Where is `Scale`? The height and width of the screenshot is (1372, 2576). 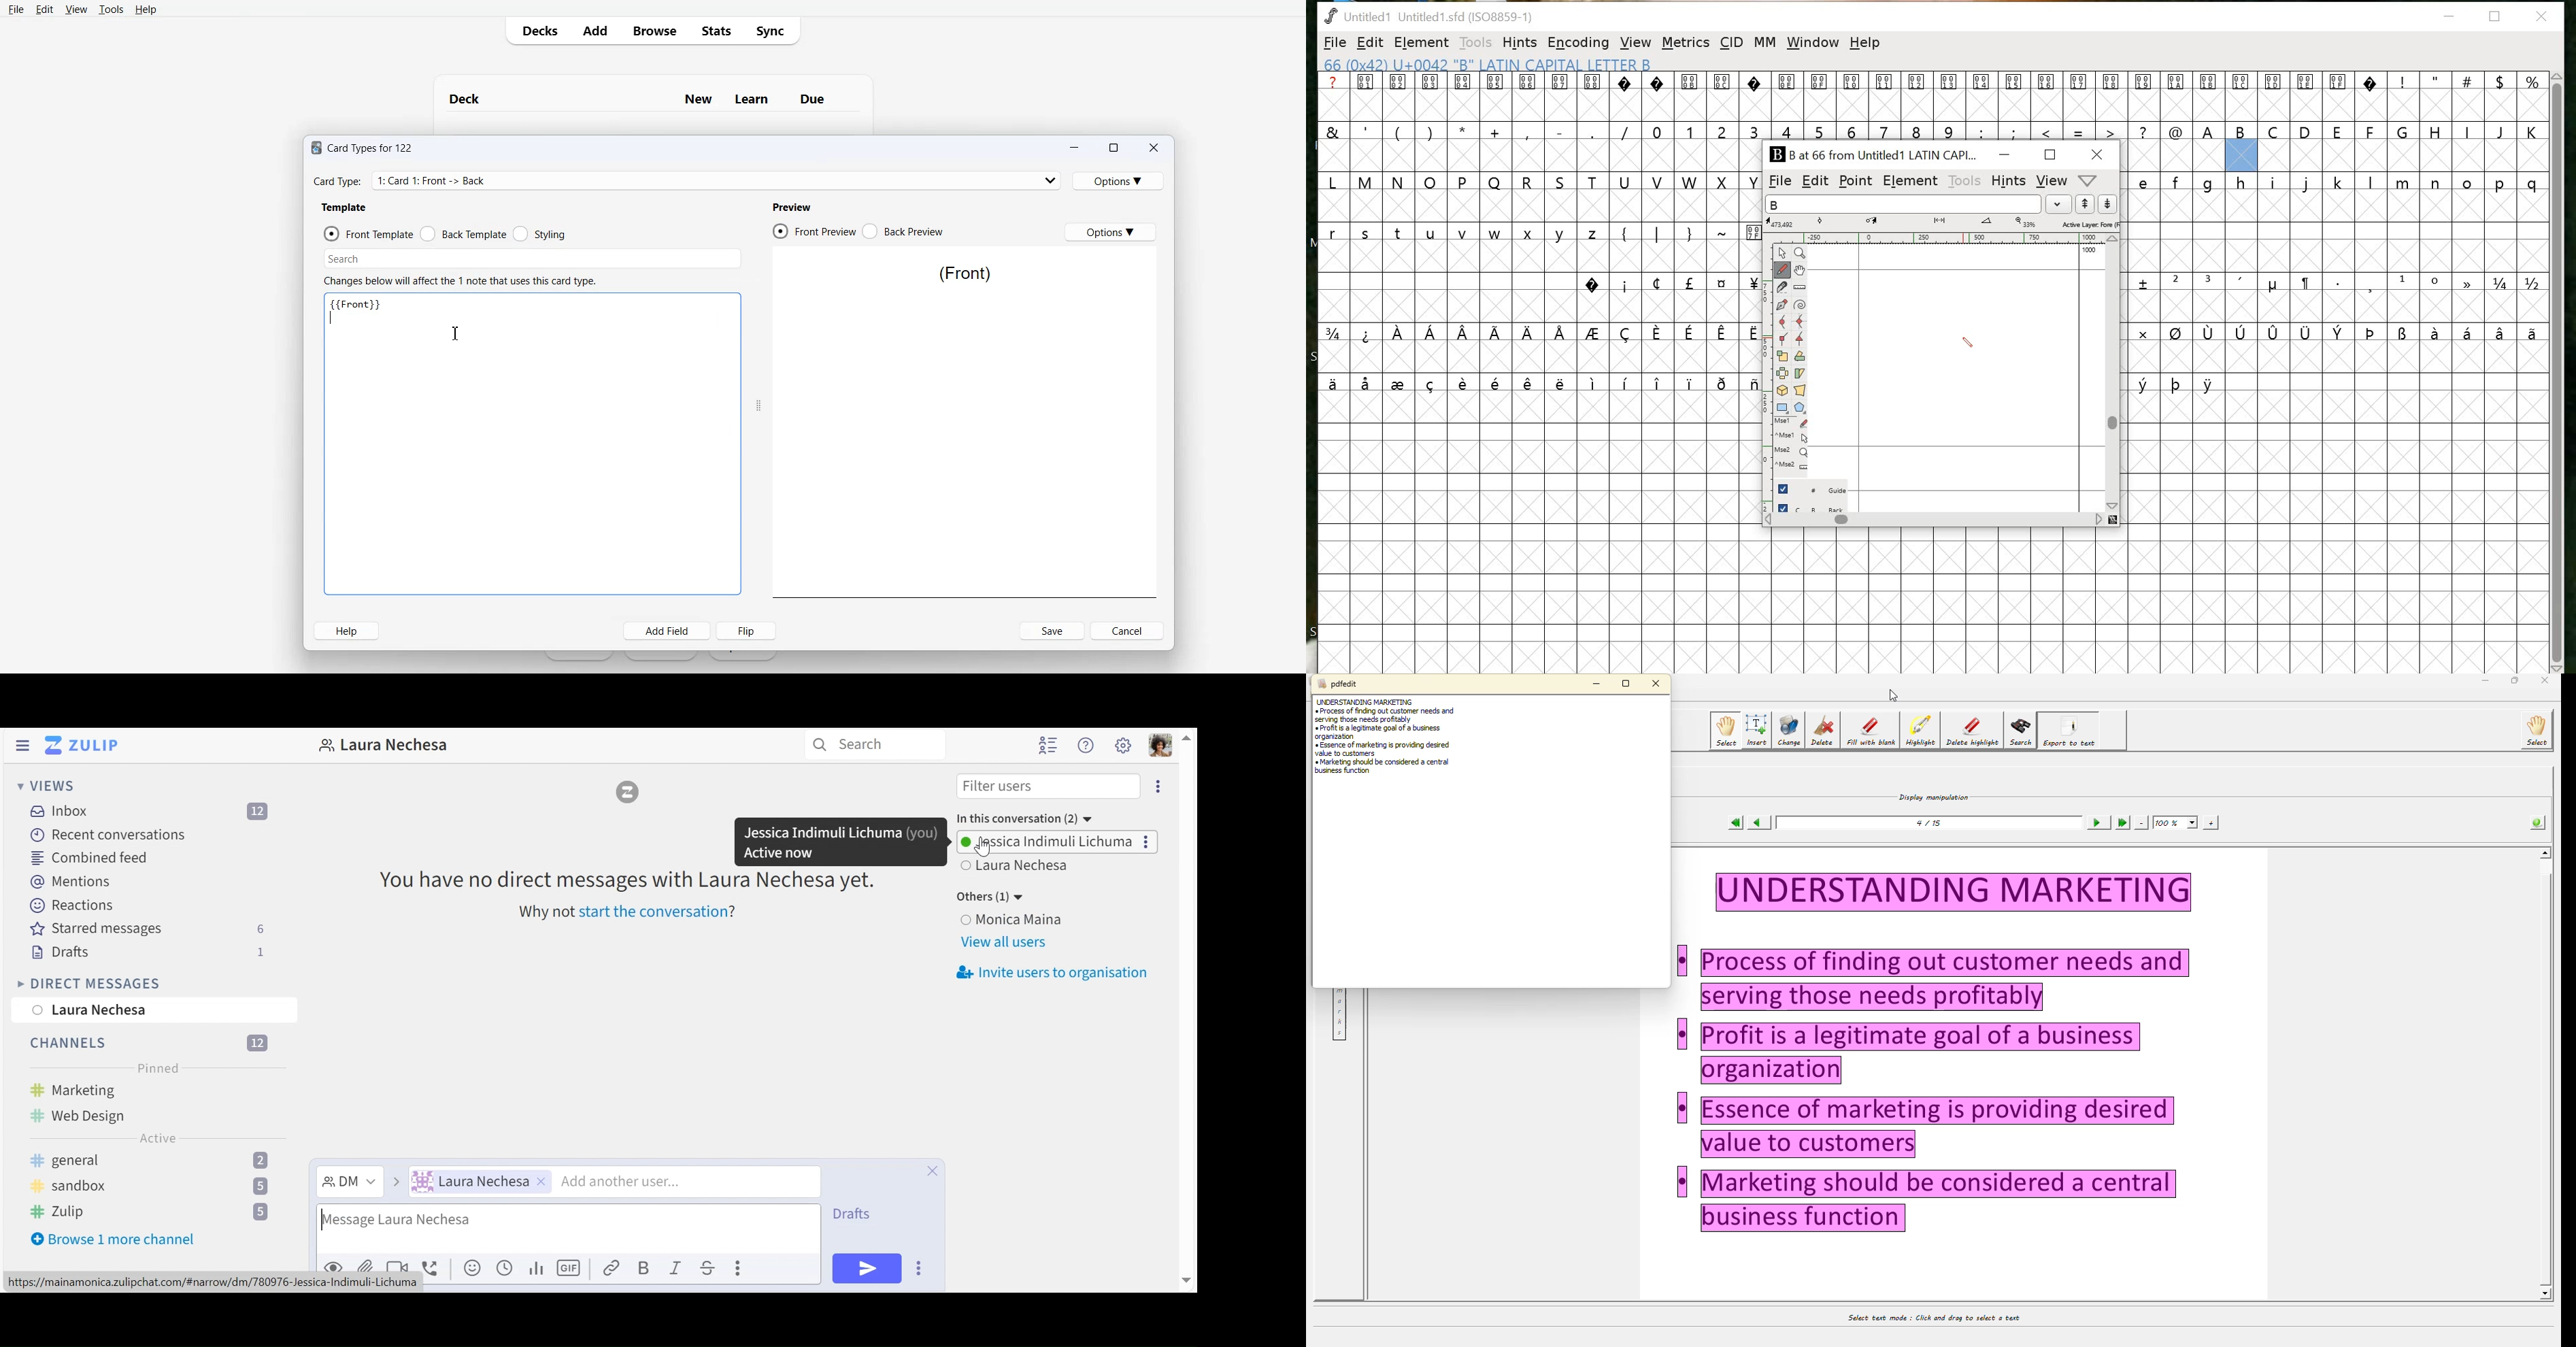 Scale is located at coordinates (1783, 359).